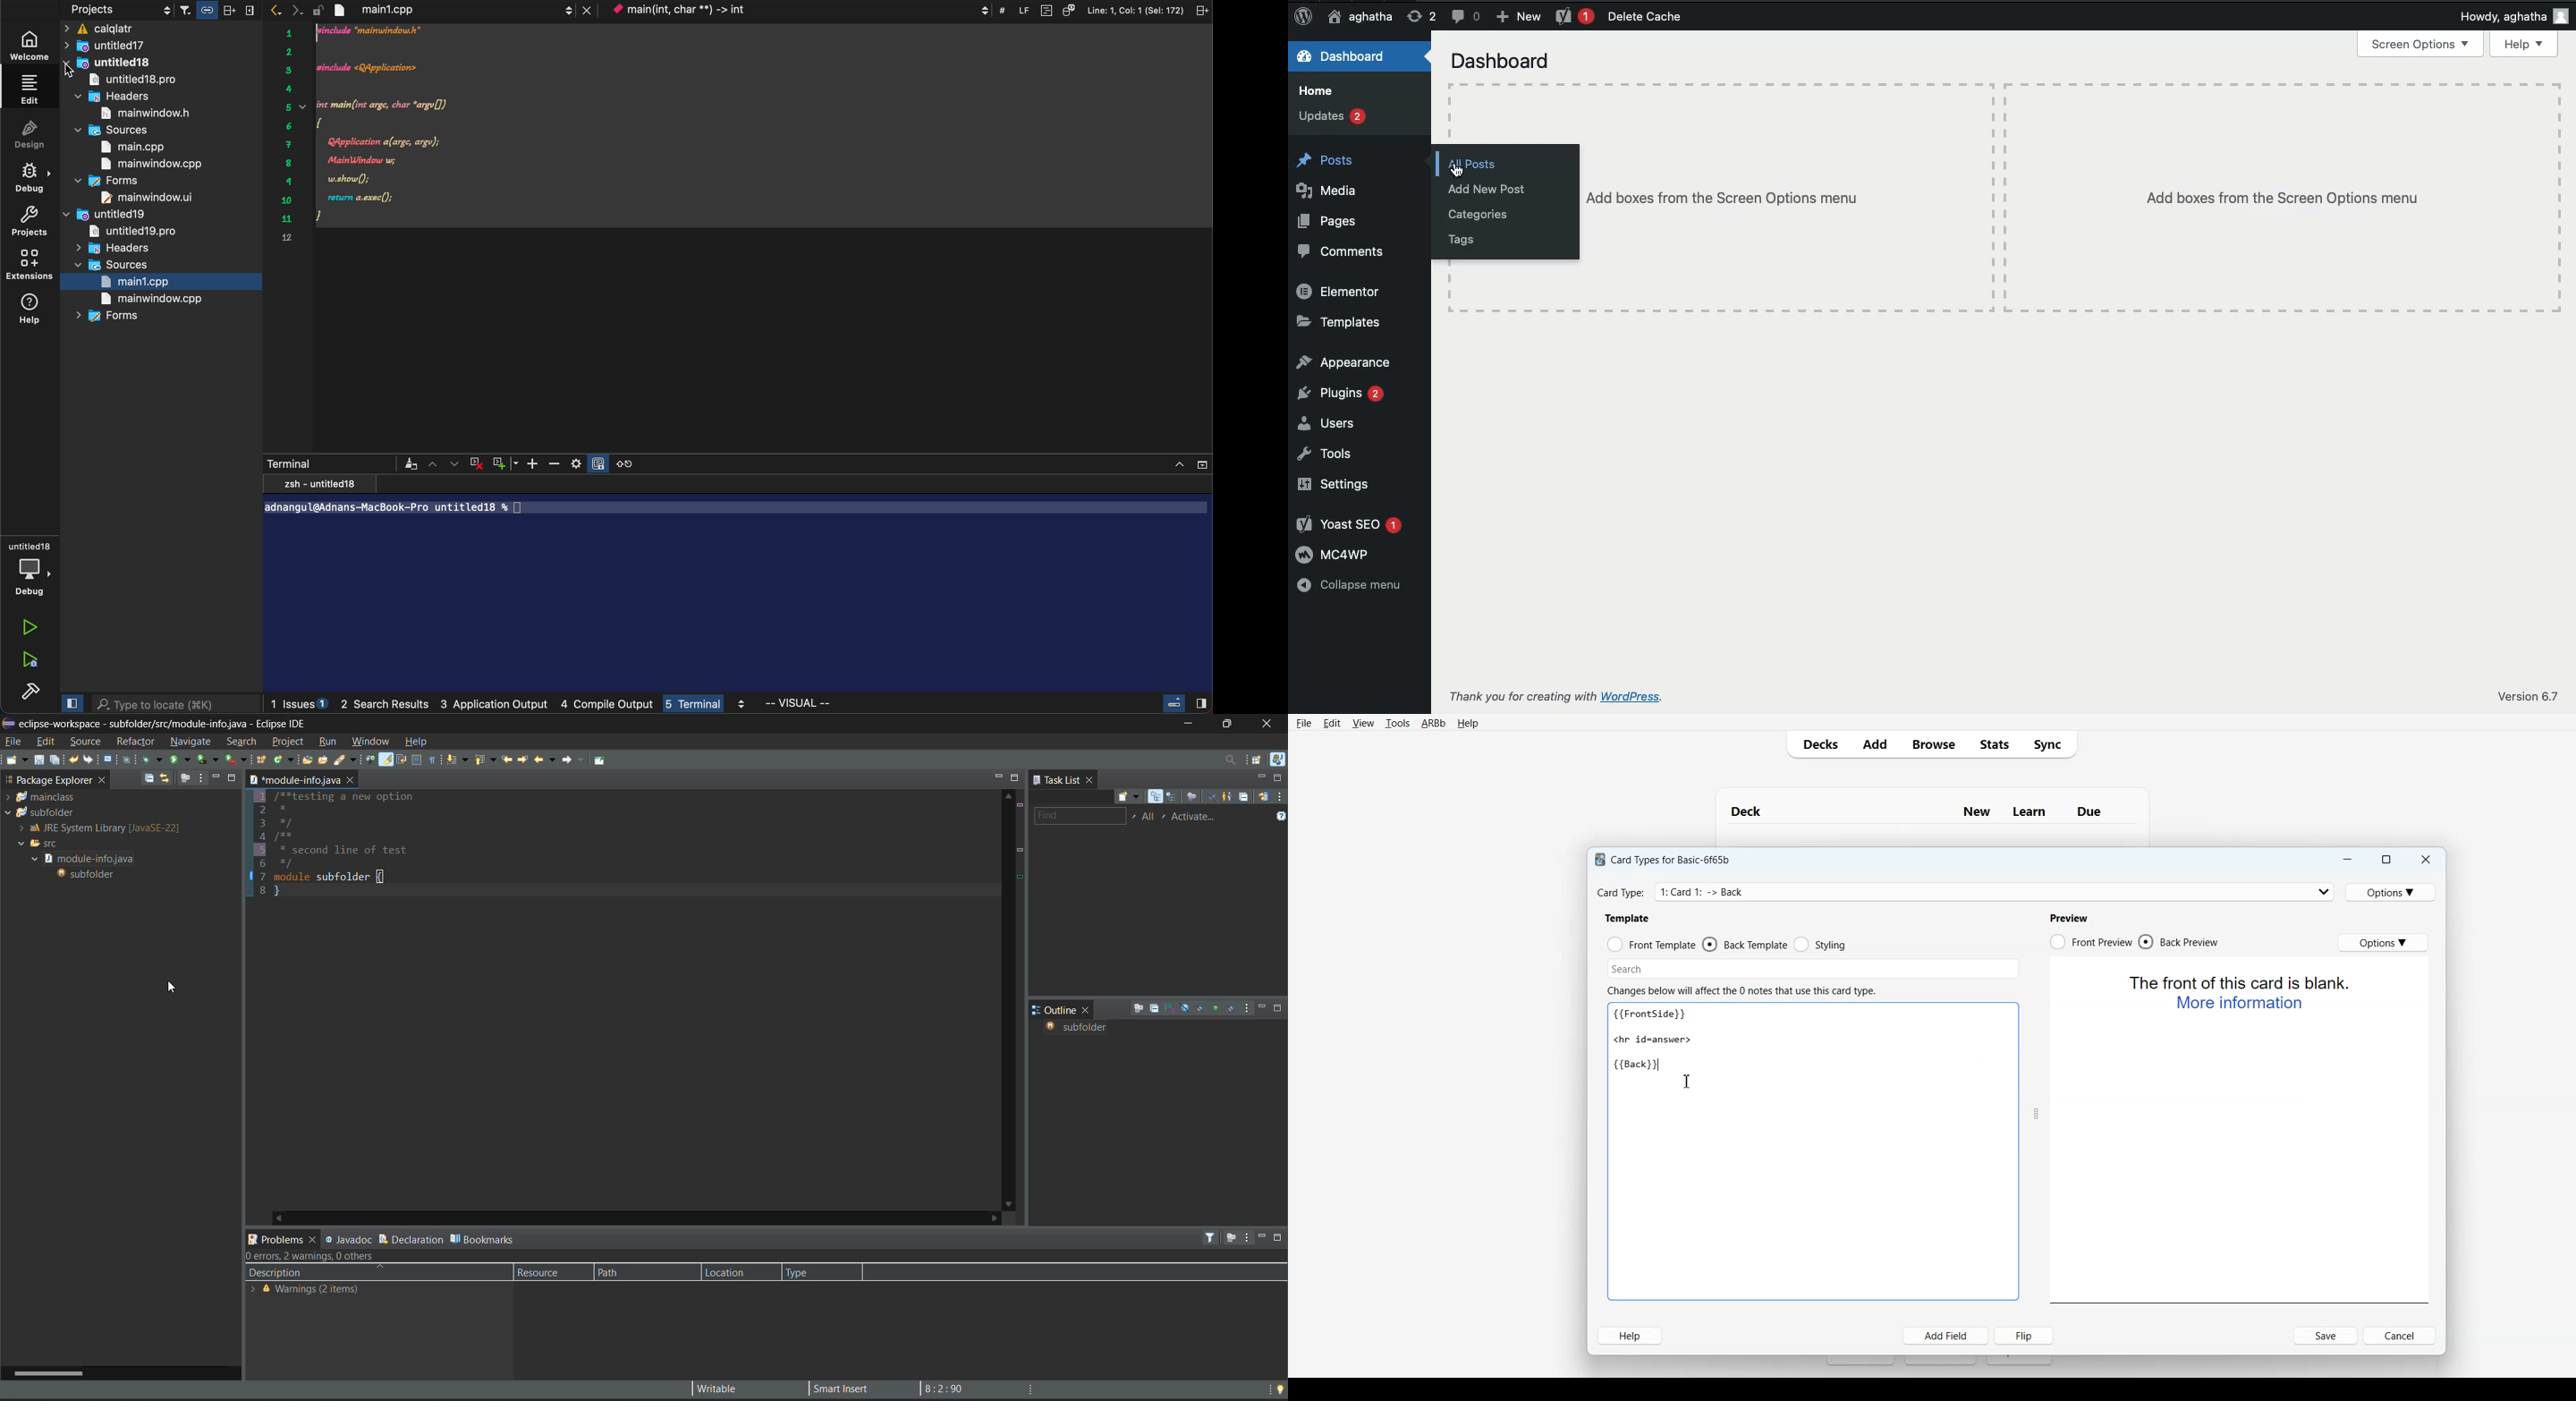 Image resolution: width=2576 pixels, height=1428 pixels. Describe the element at coordinates (2006, 310) in the screenshot. I see `Table line` at that location.